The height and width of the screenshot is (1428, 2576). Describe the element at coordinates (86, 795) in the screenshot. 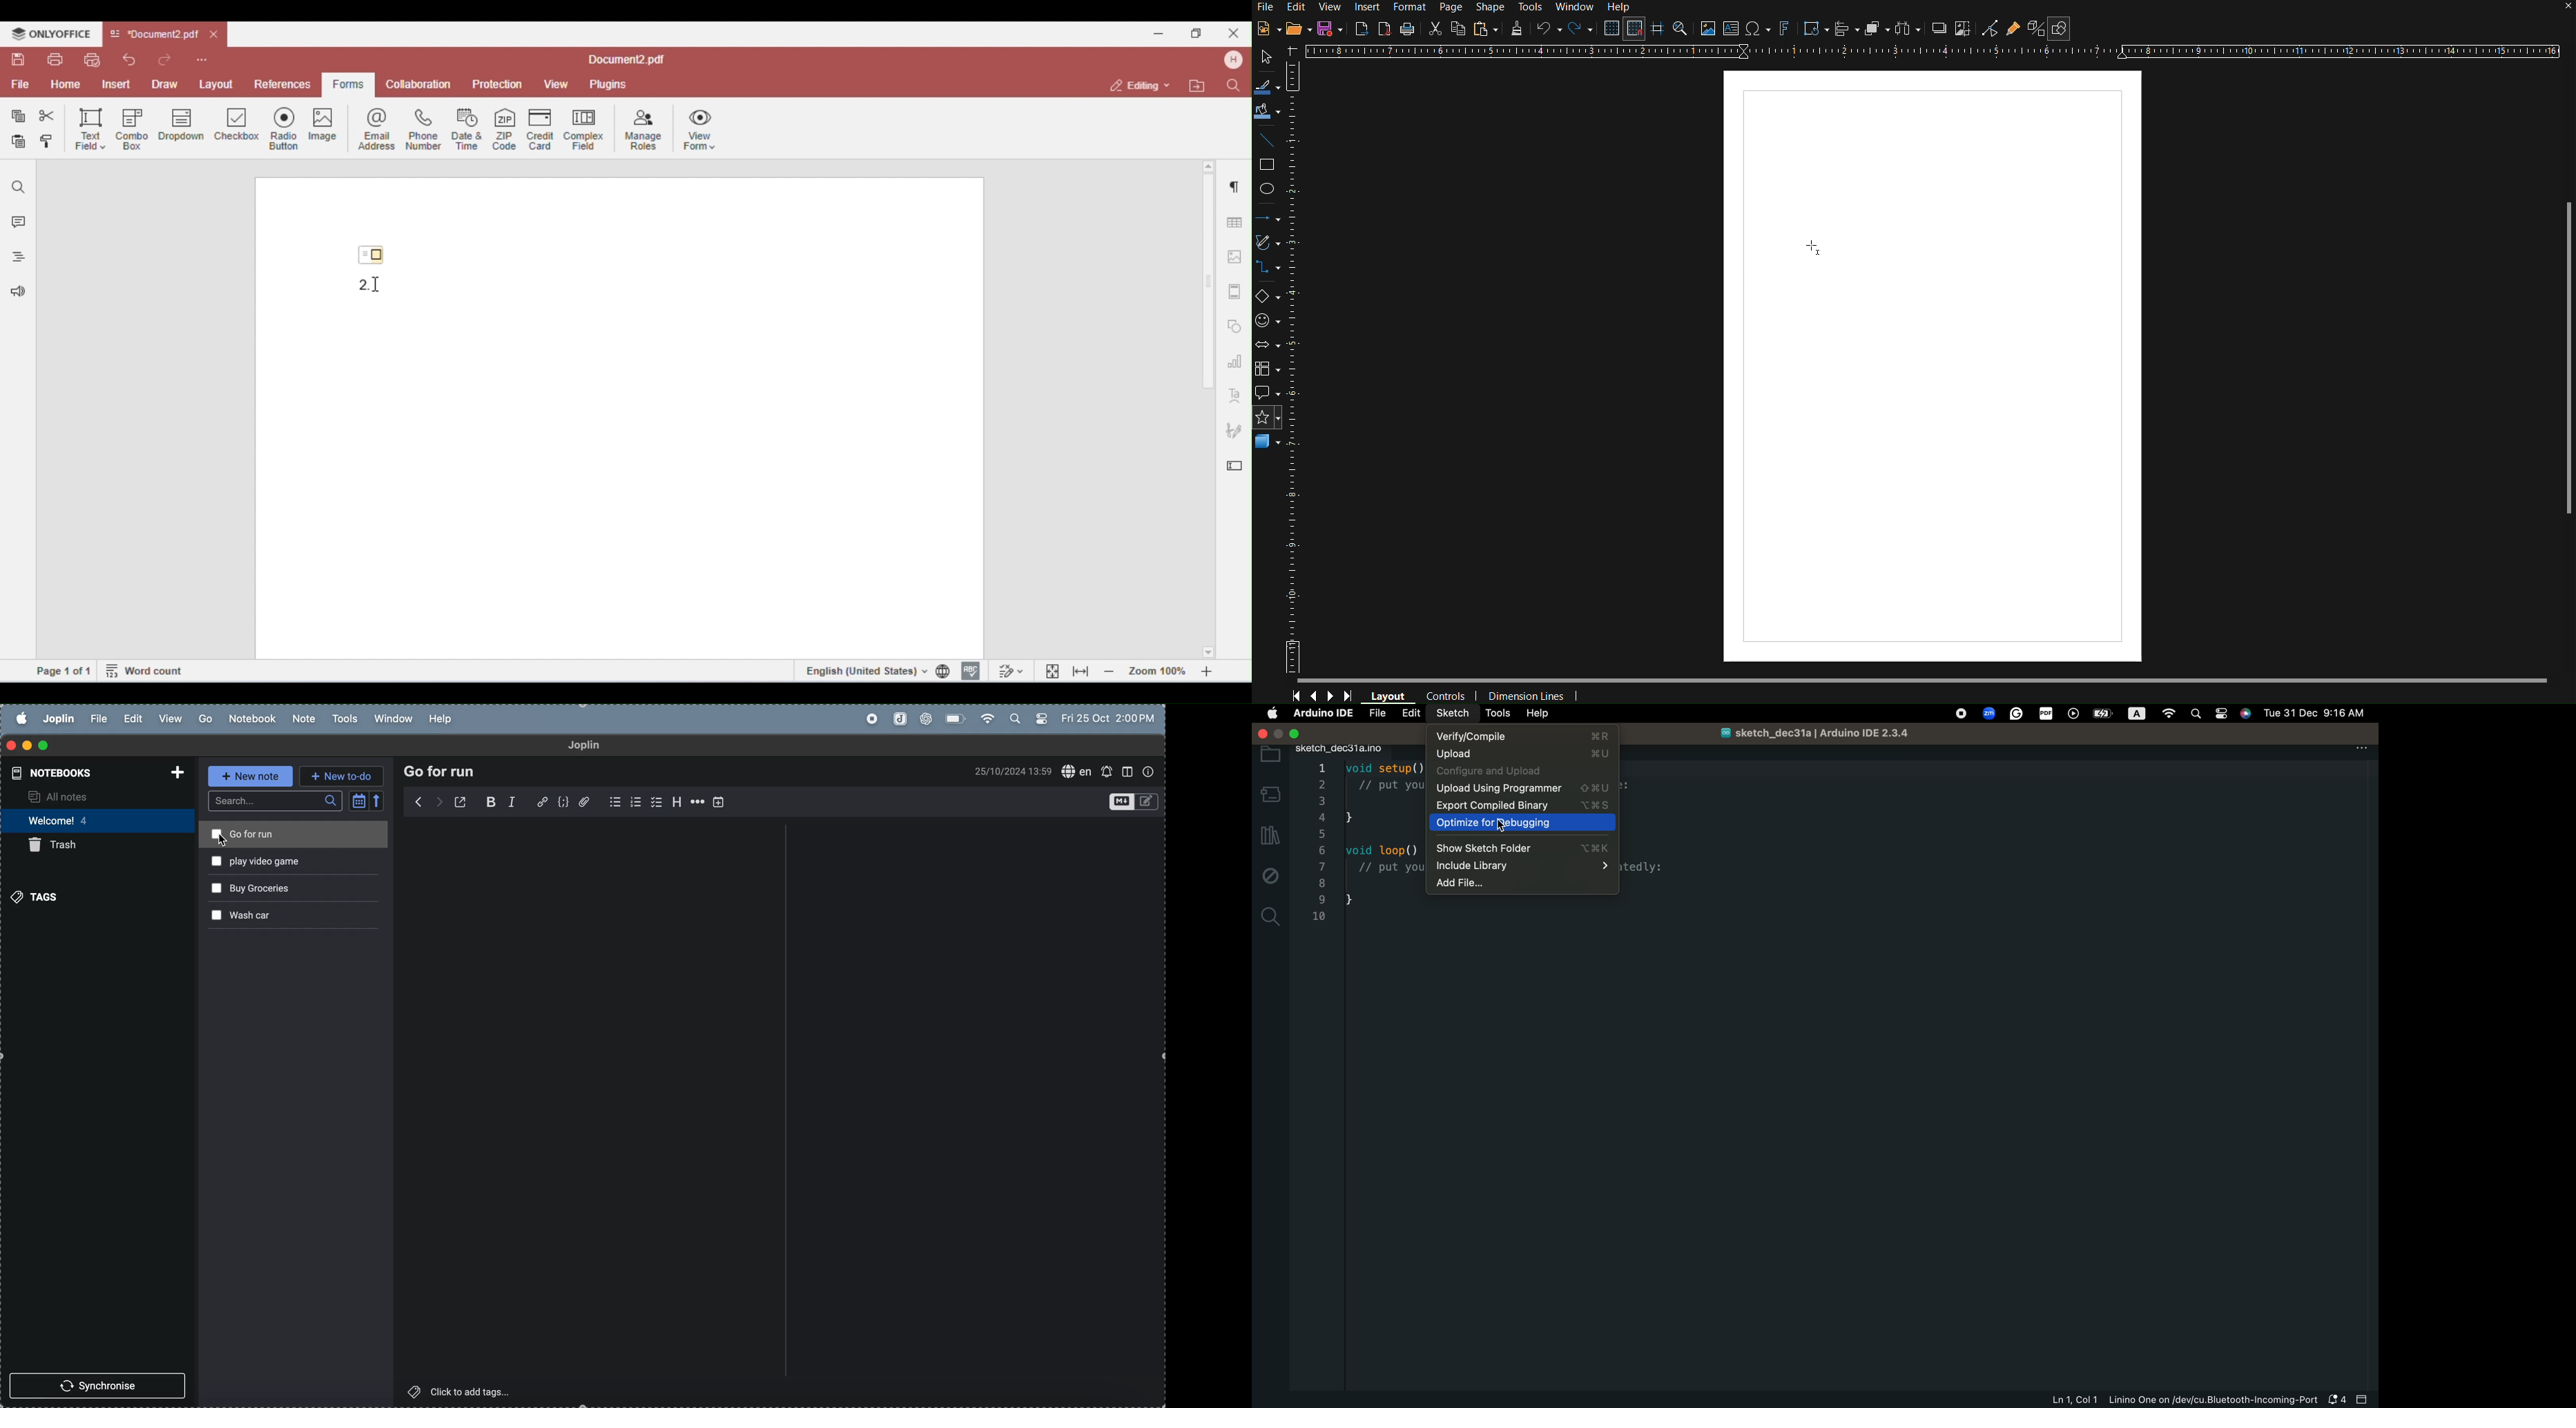

I see `all notes` at that location.